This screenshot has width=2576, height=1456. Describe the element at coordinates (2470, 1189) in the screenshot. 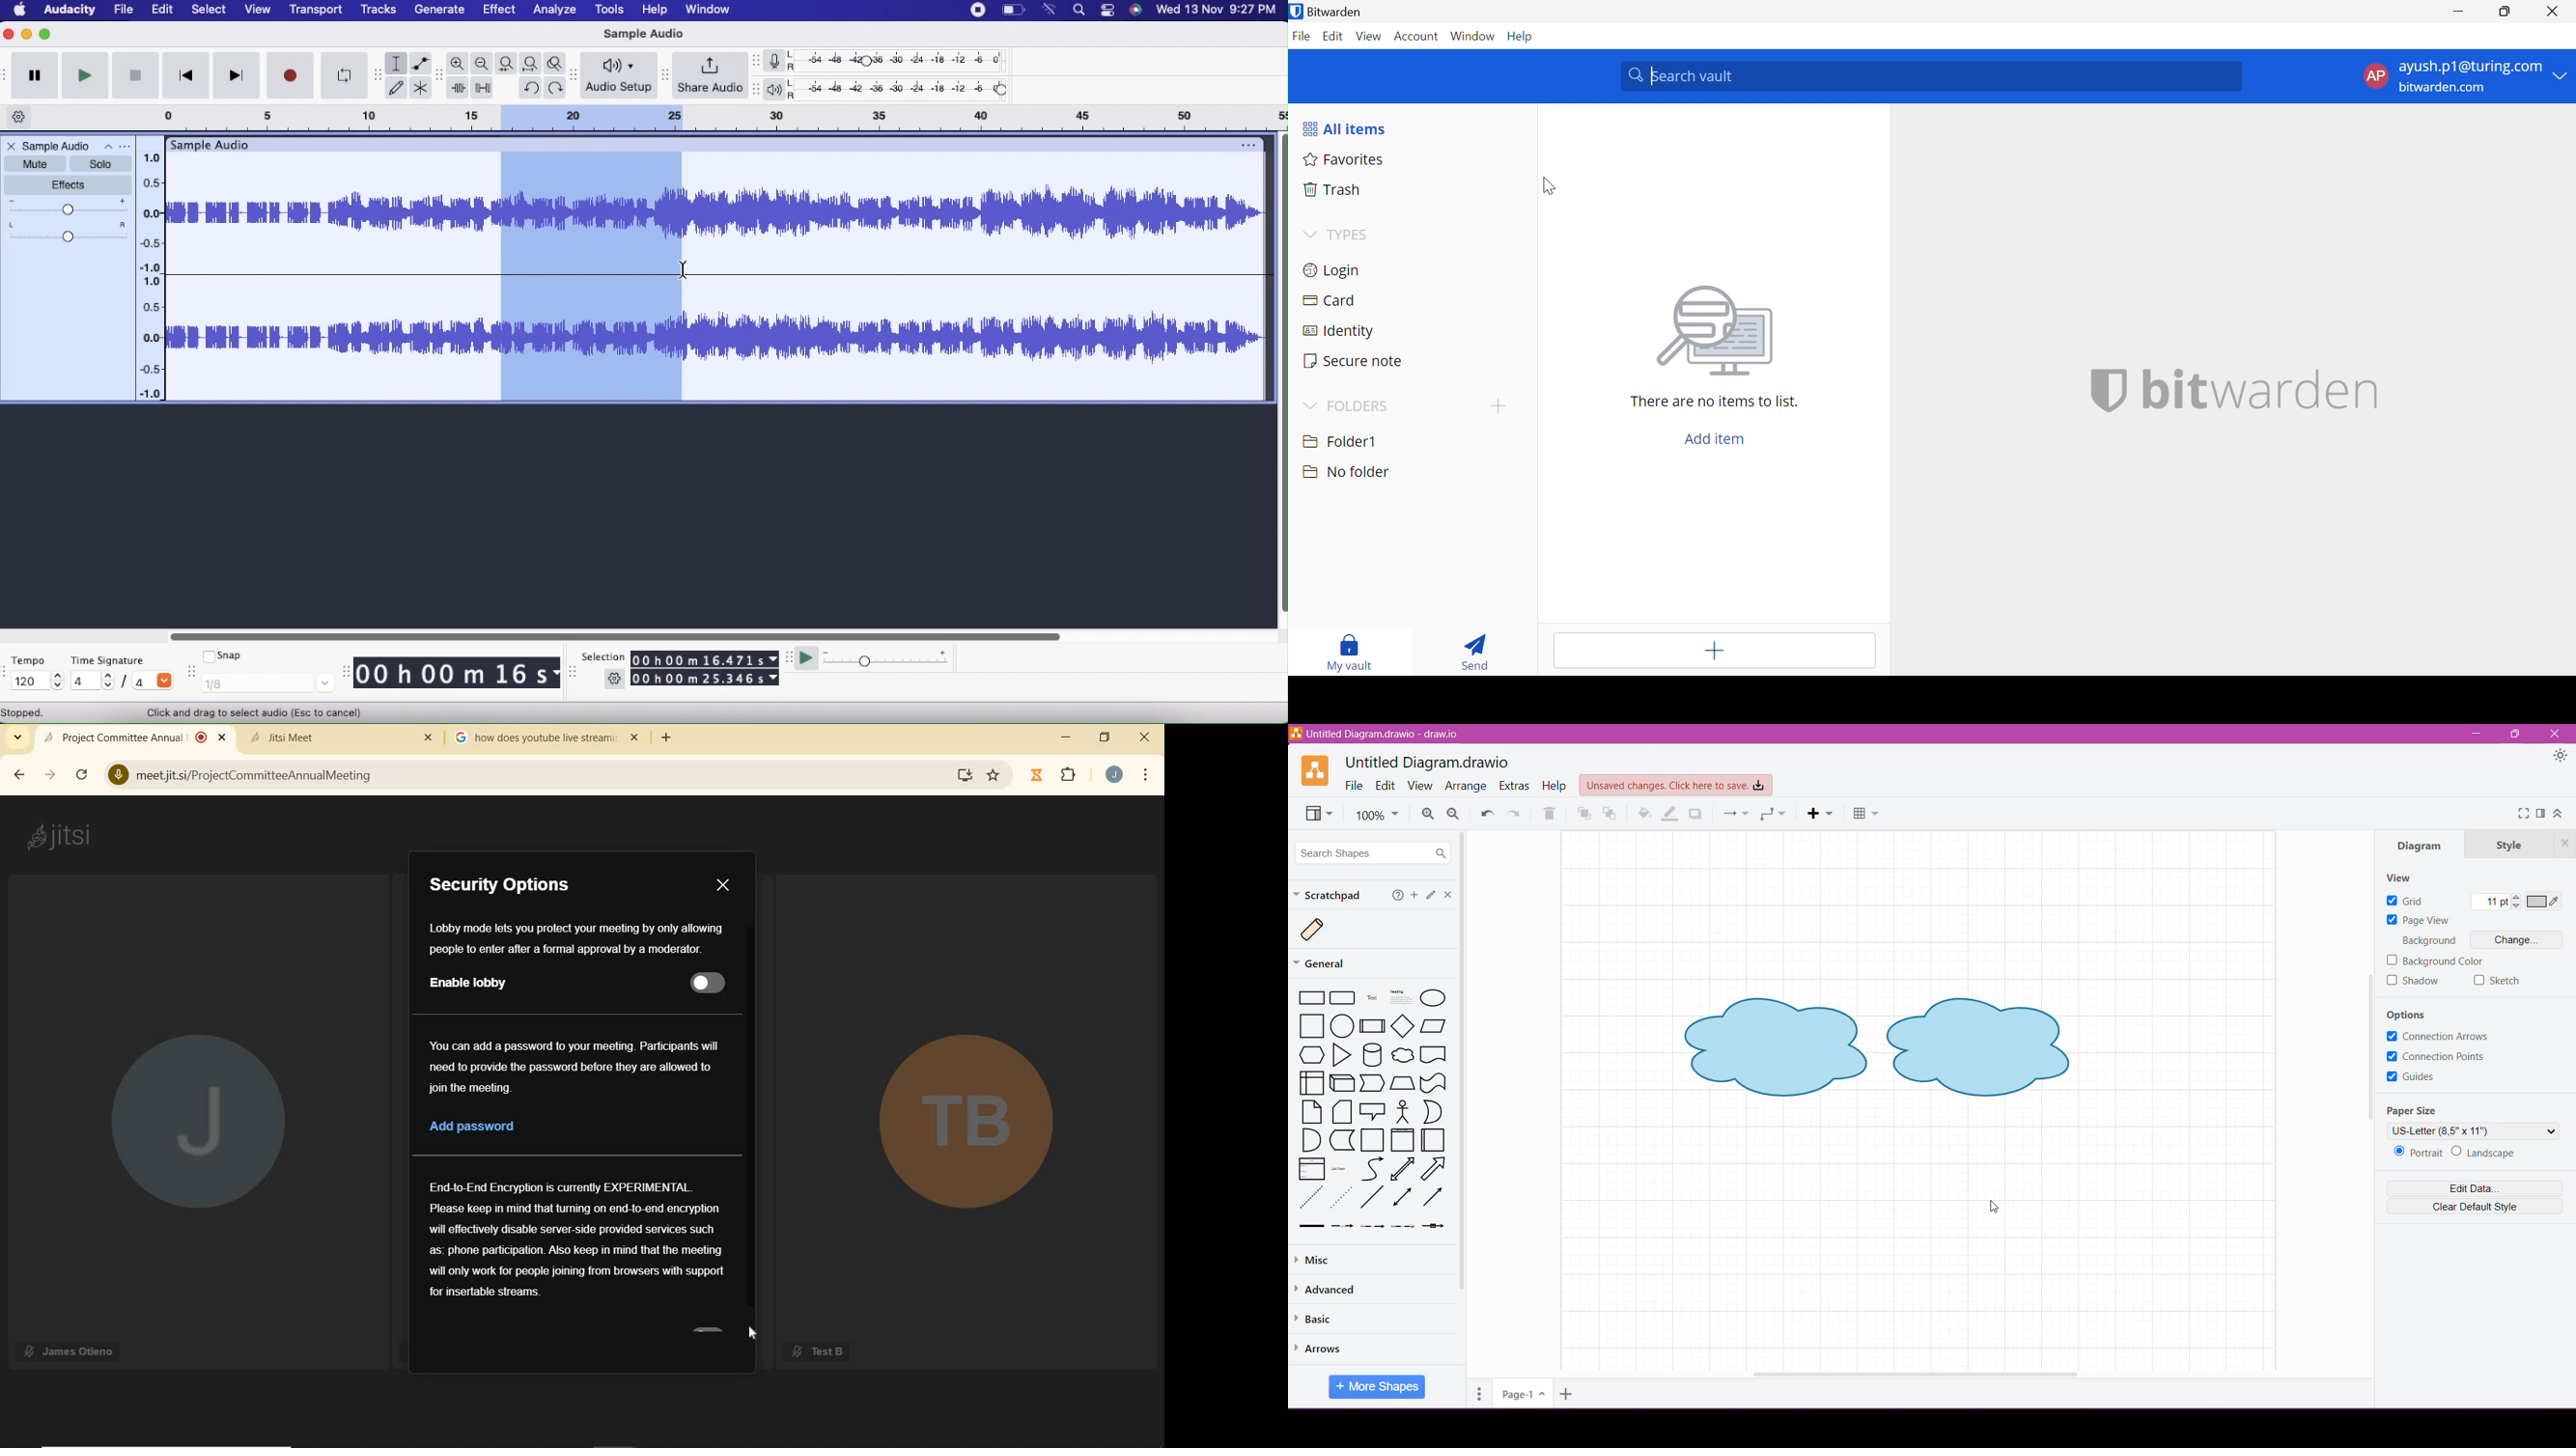

I see `Edit Data` at that location.